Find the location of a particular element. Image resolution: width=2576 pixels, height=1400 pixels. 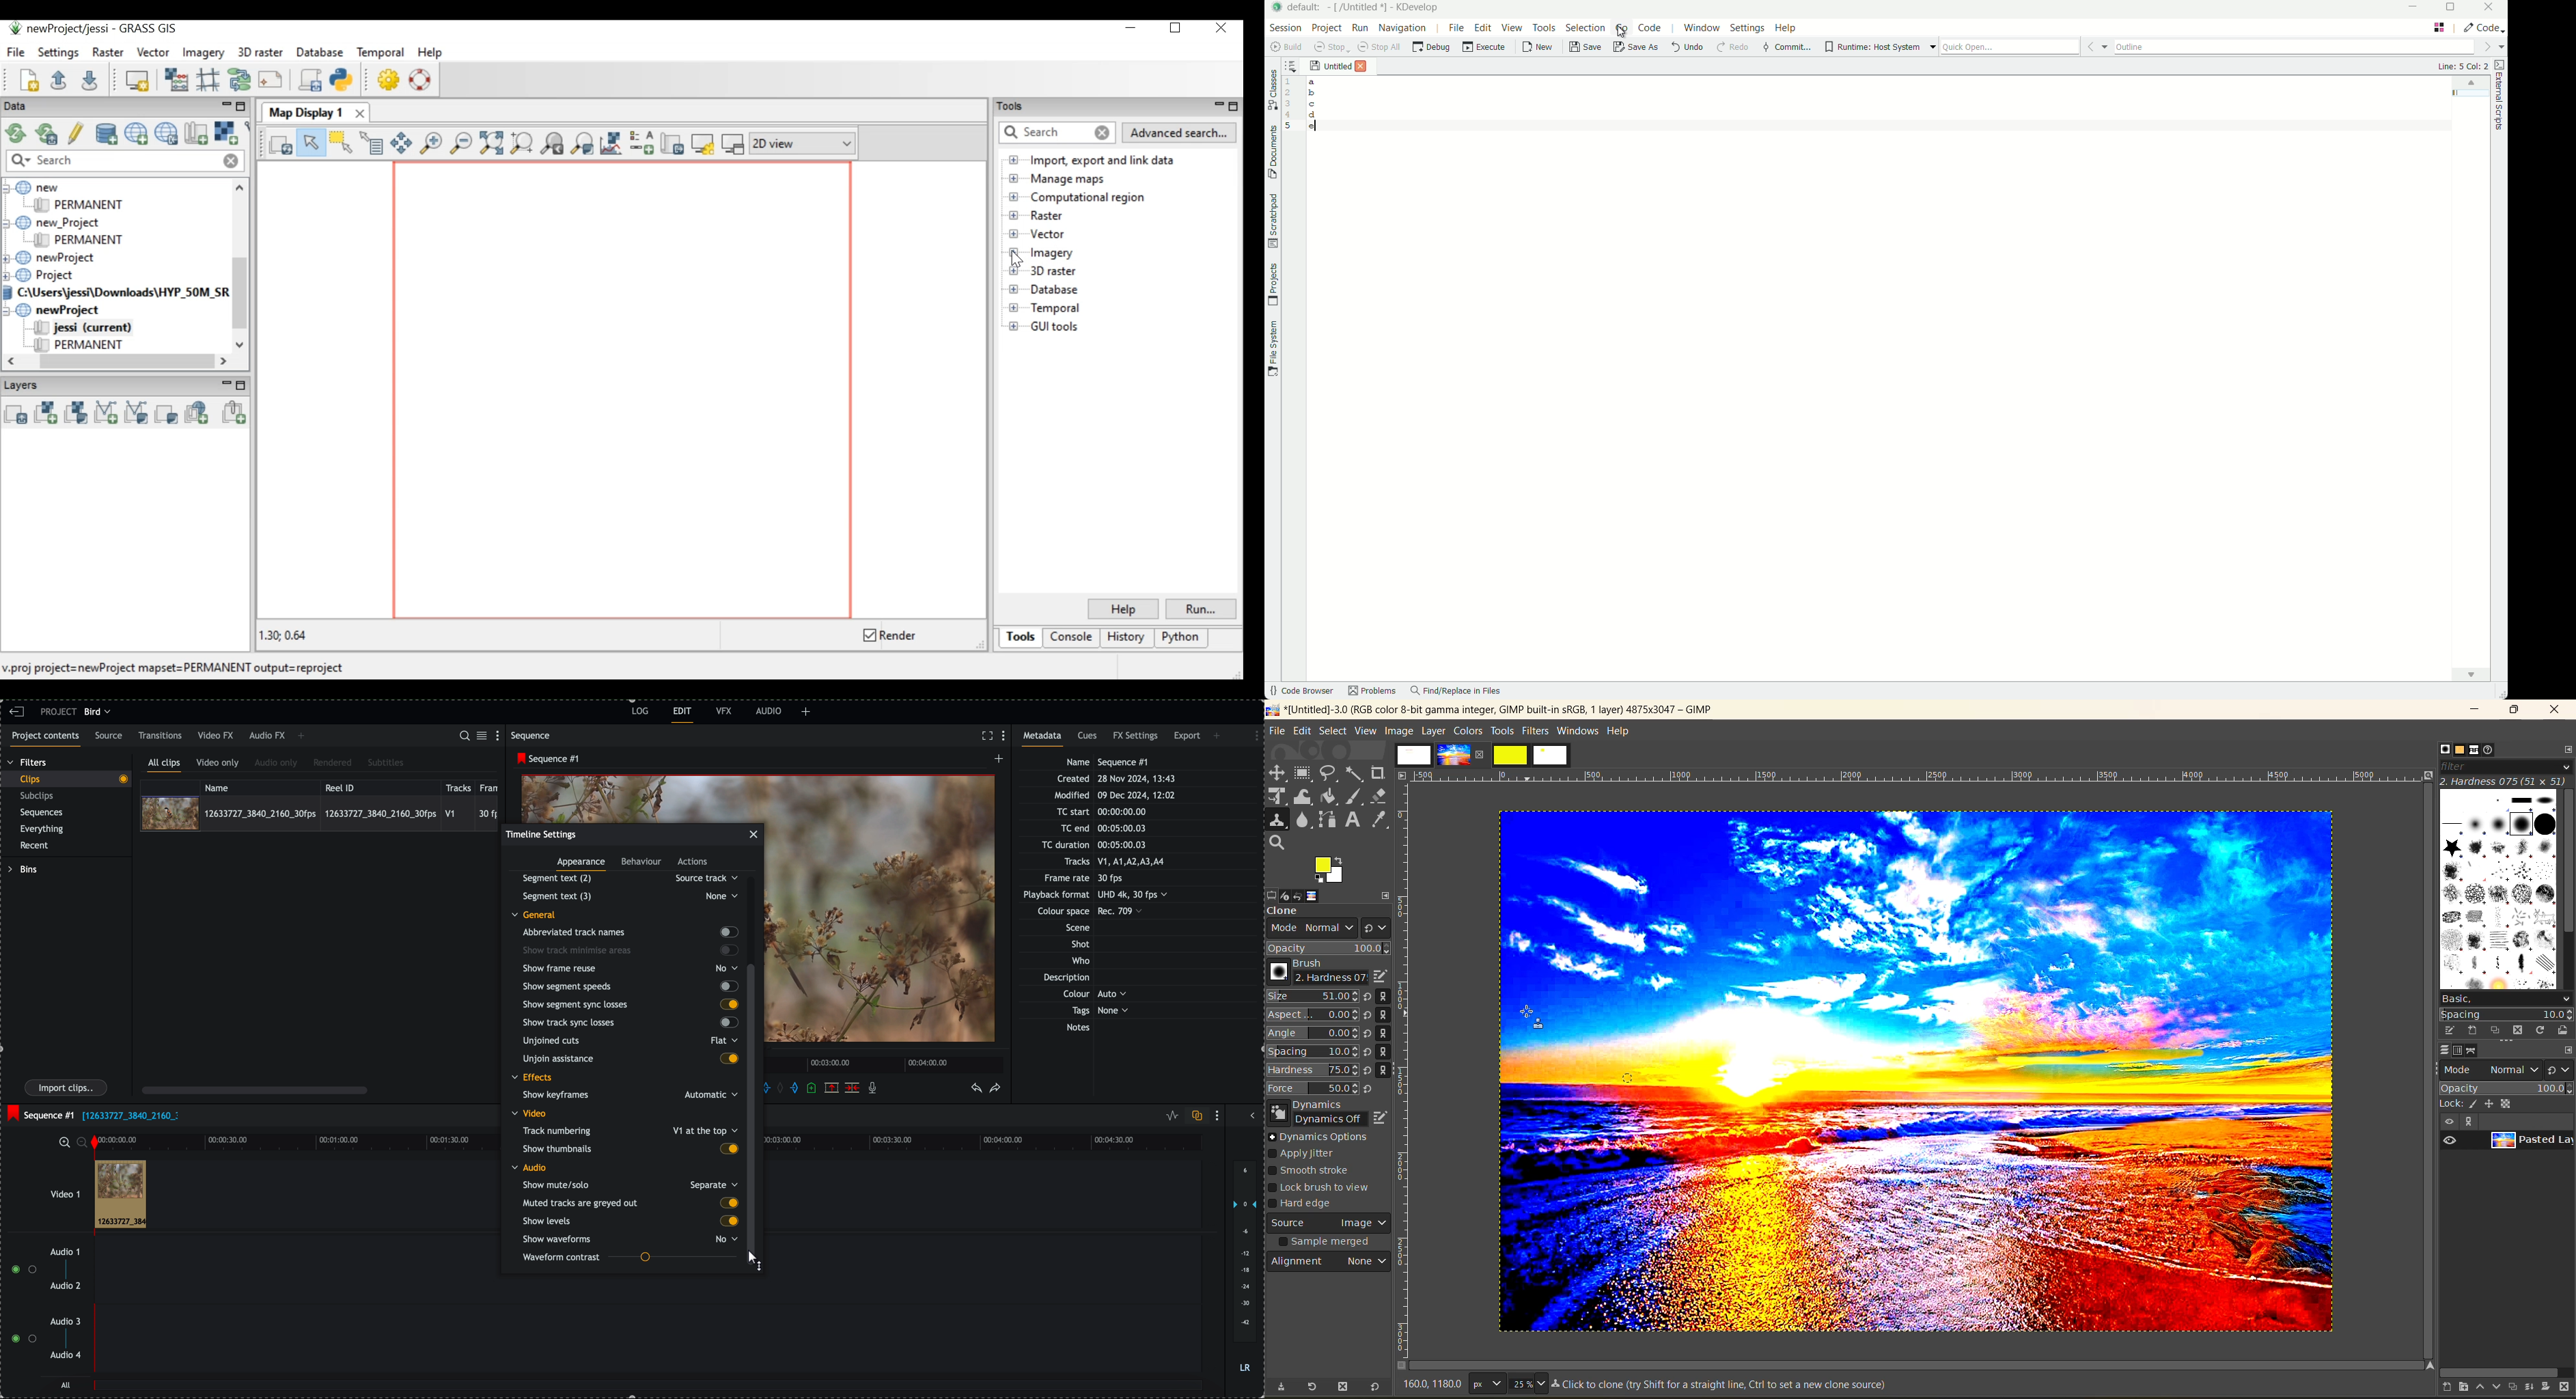

fullscreen is located at coordinates (988, 735).